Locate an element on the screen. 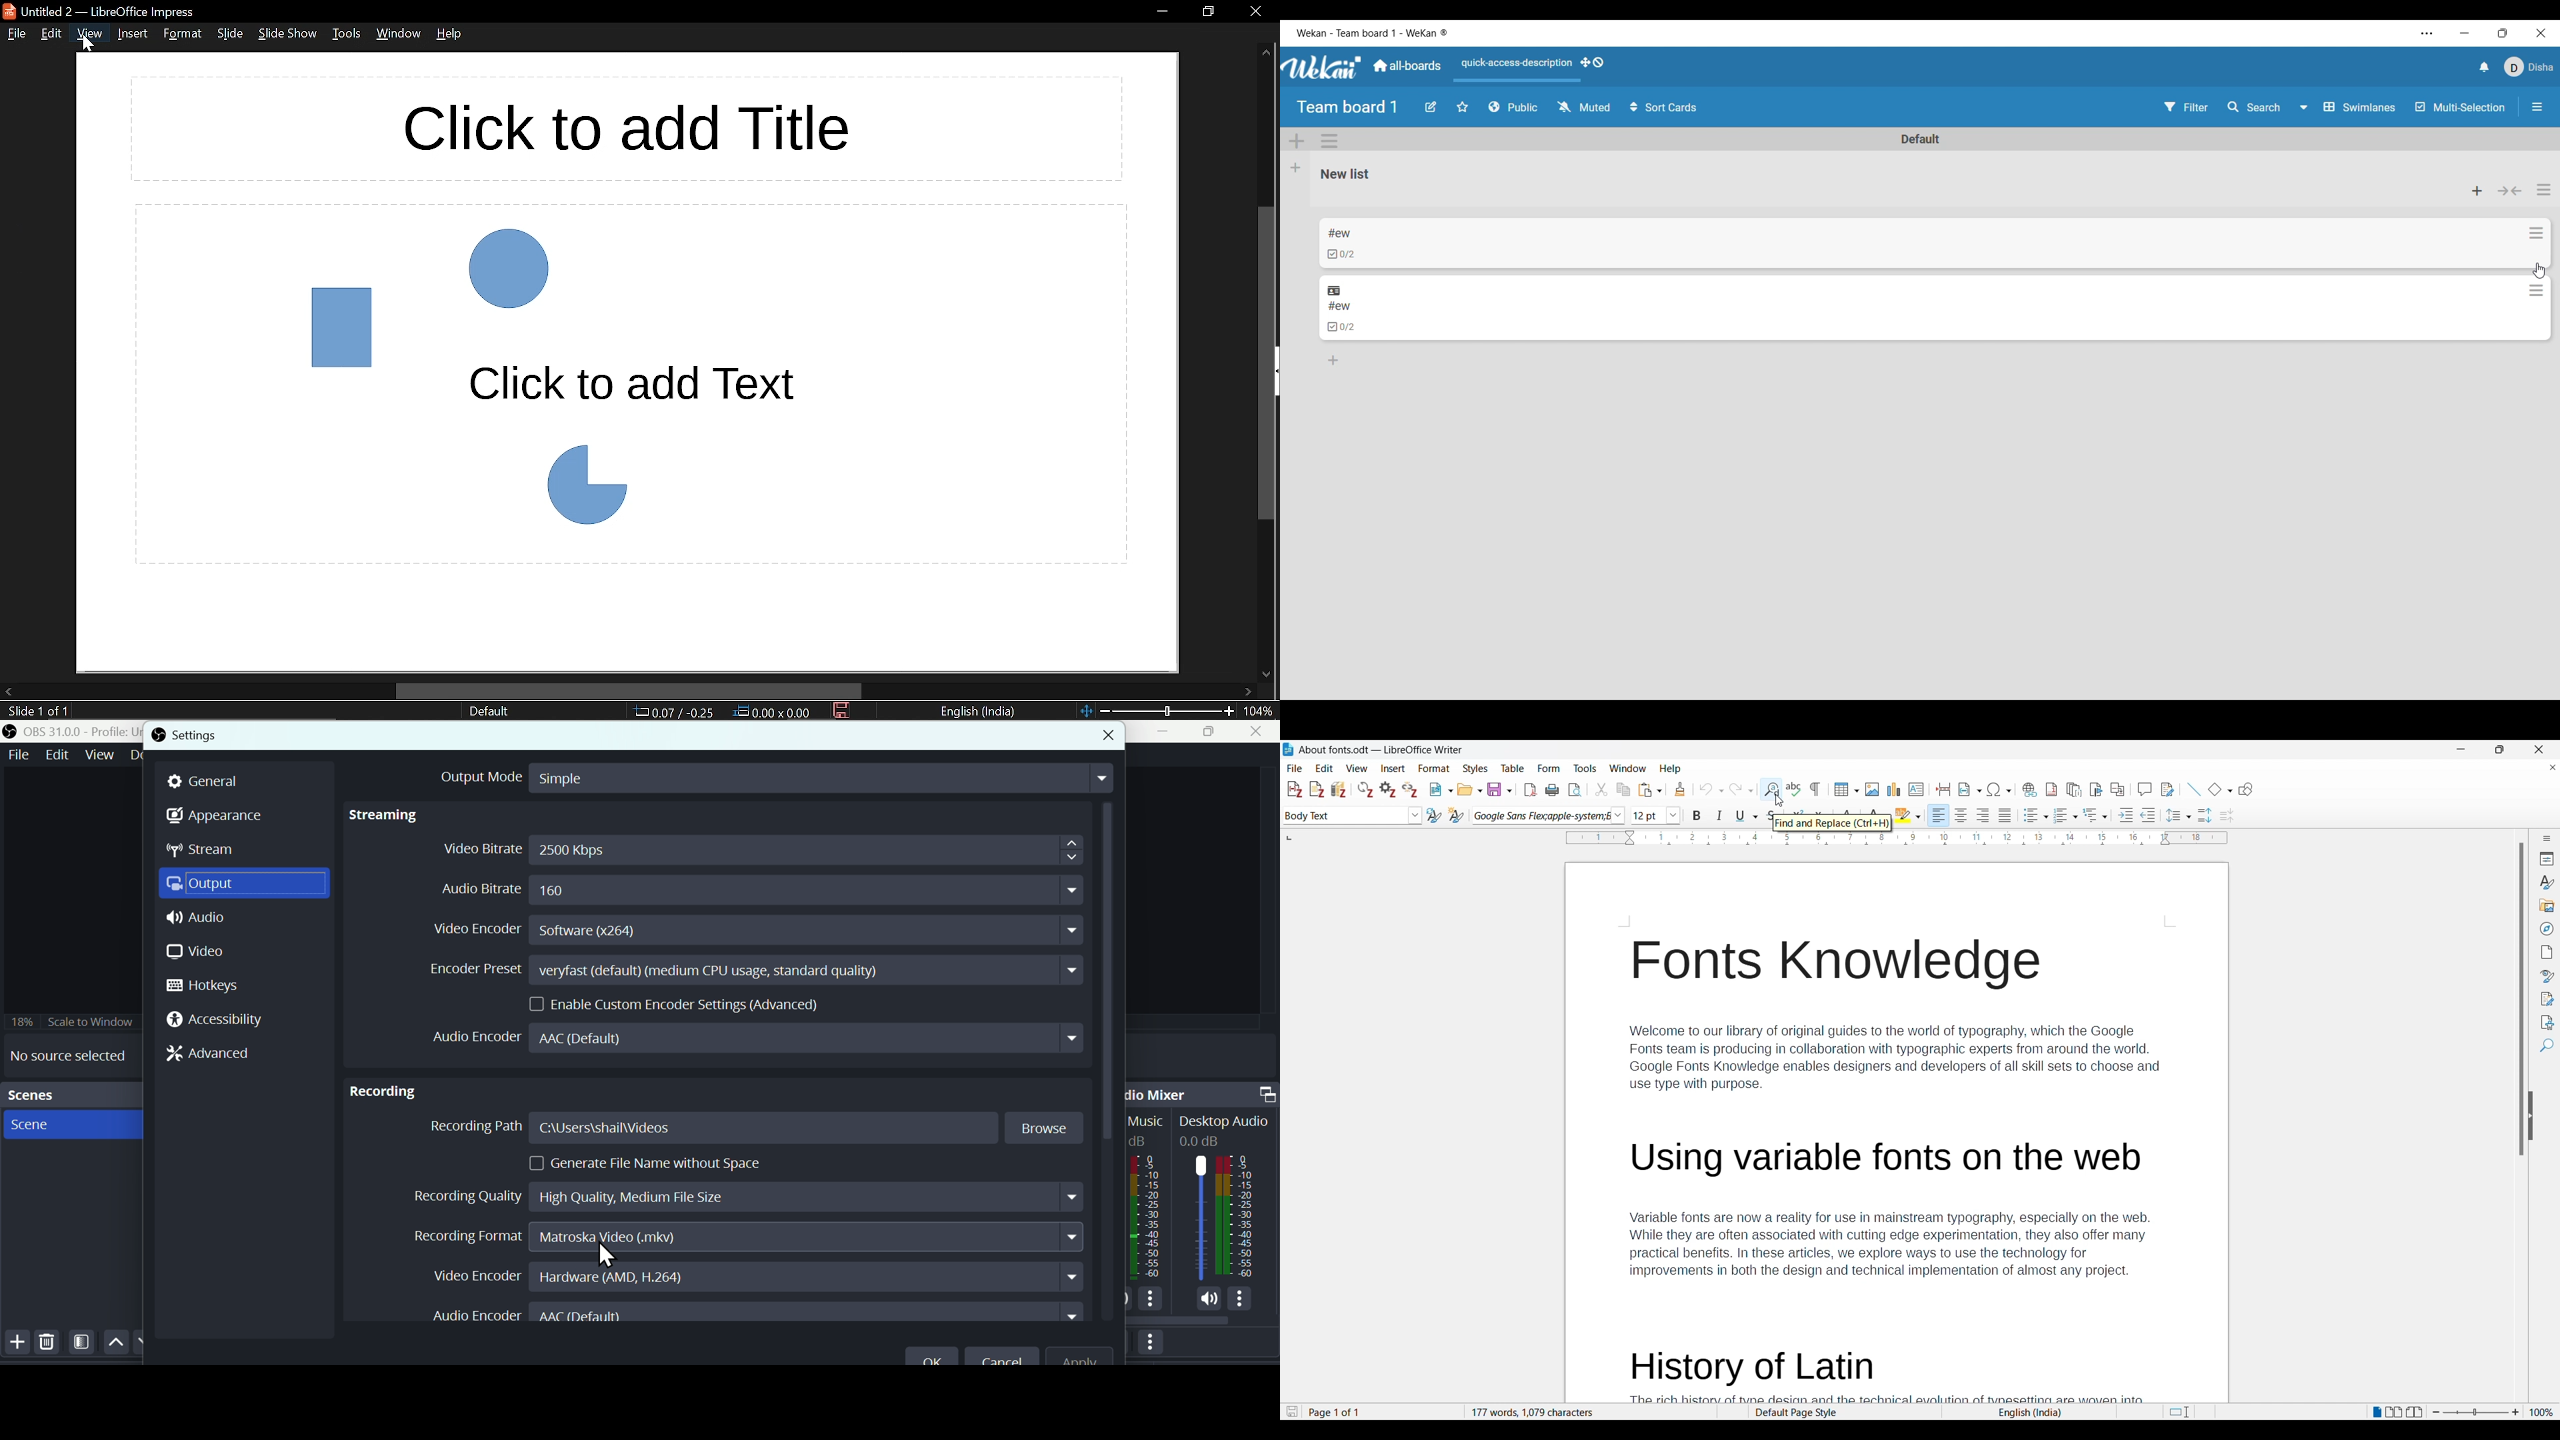  Redo is located at coordinates (1741, 788).